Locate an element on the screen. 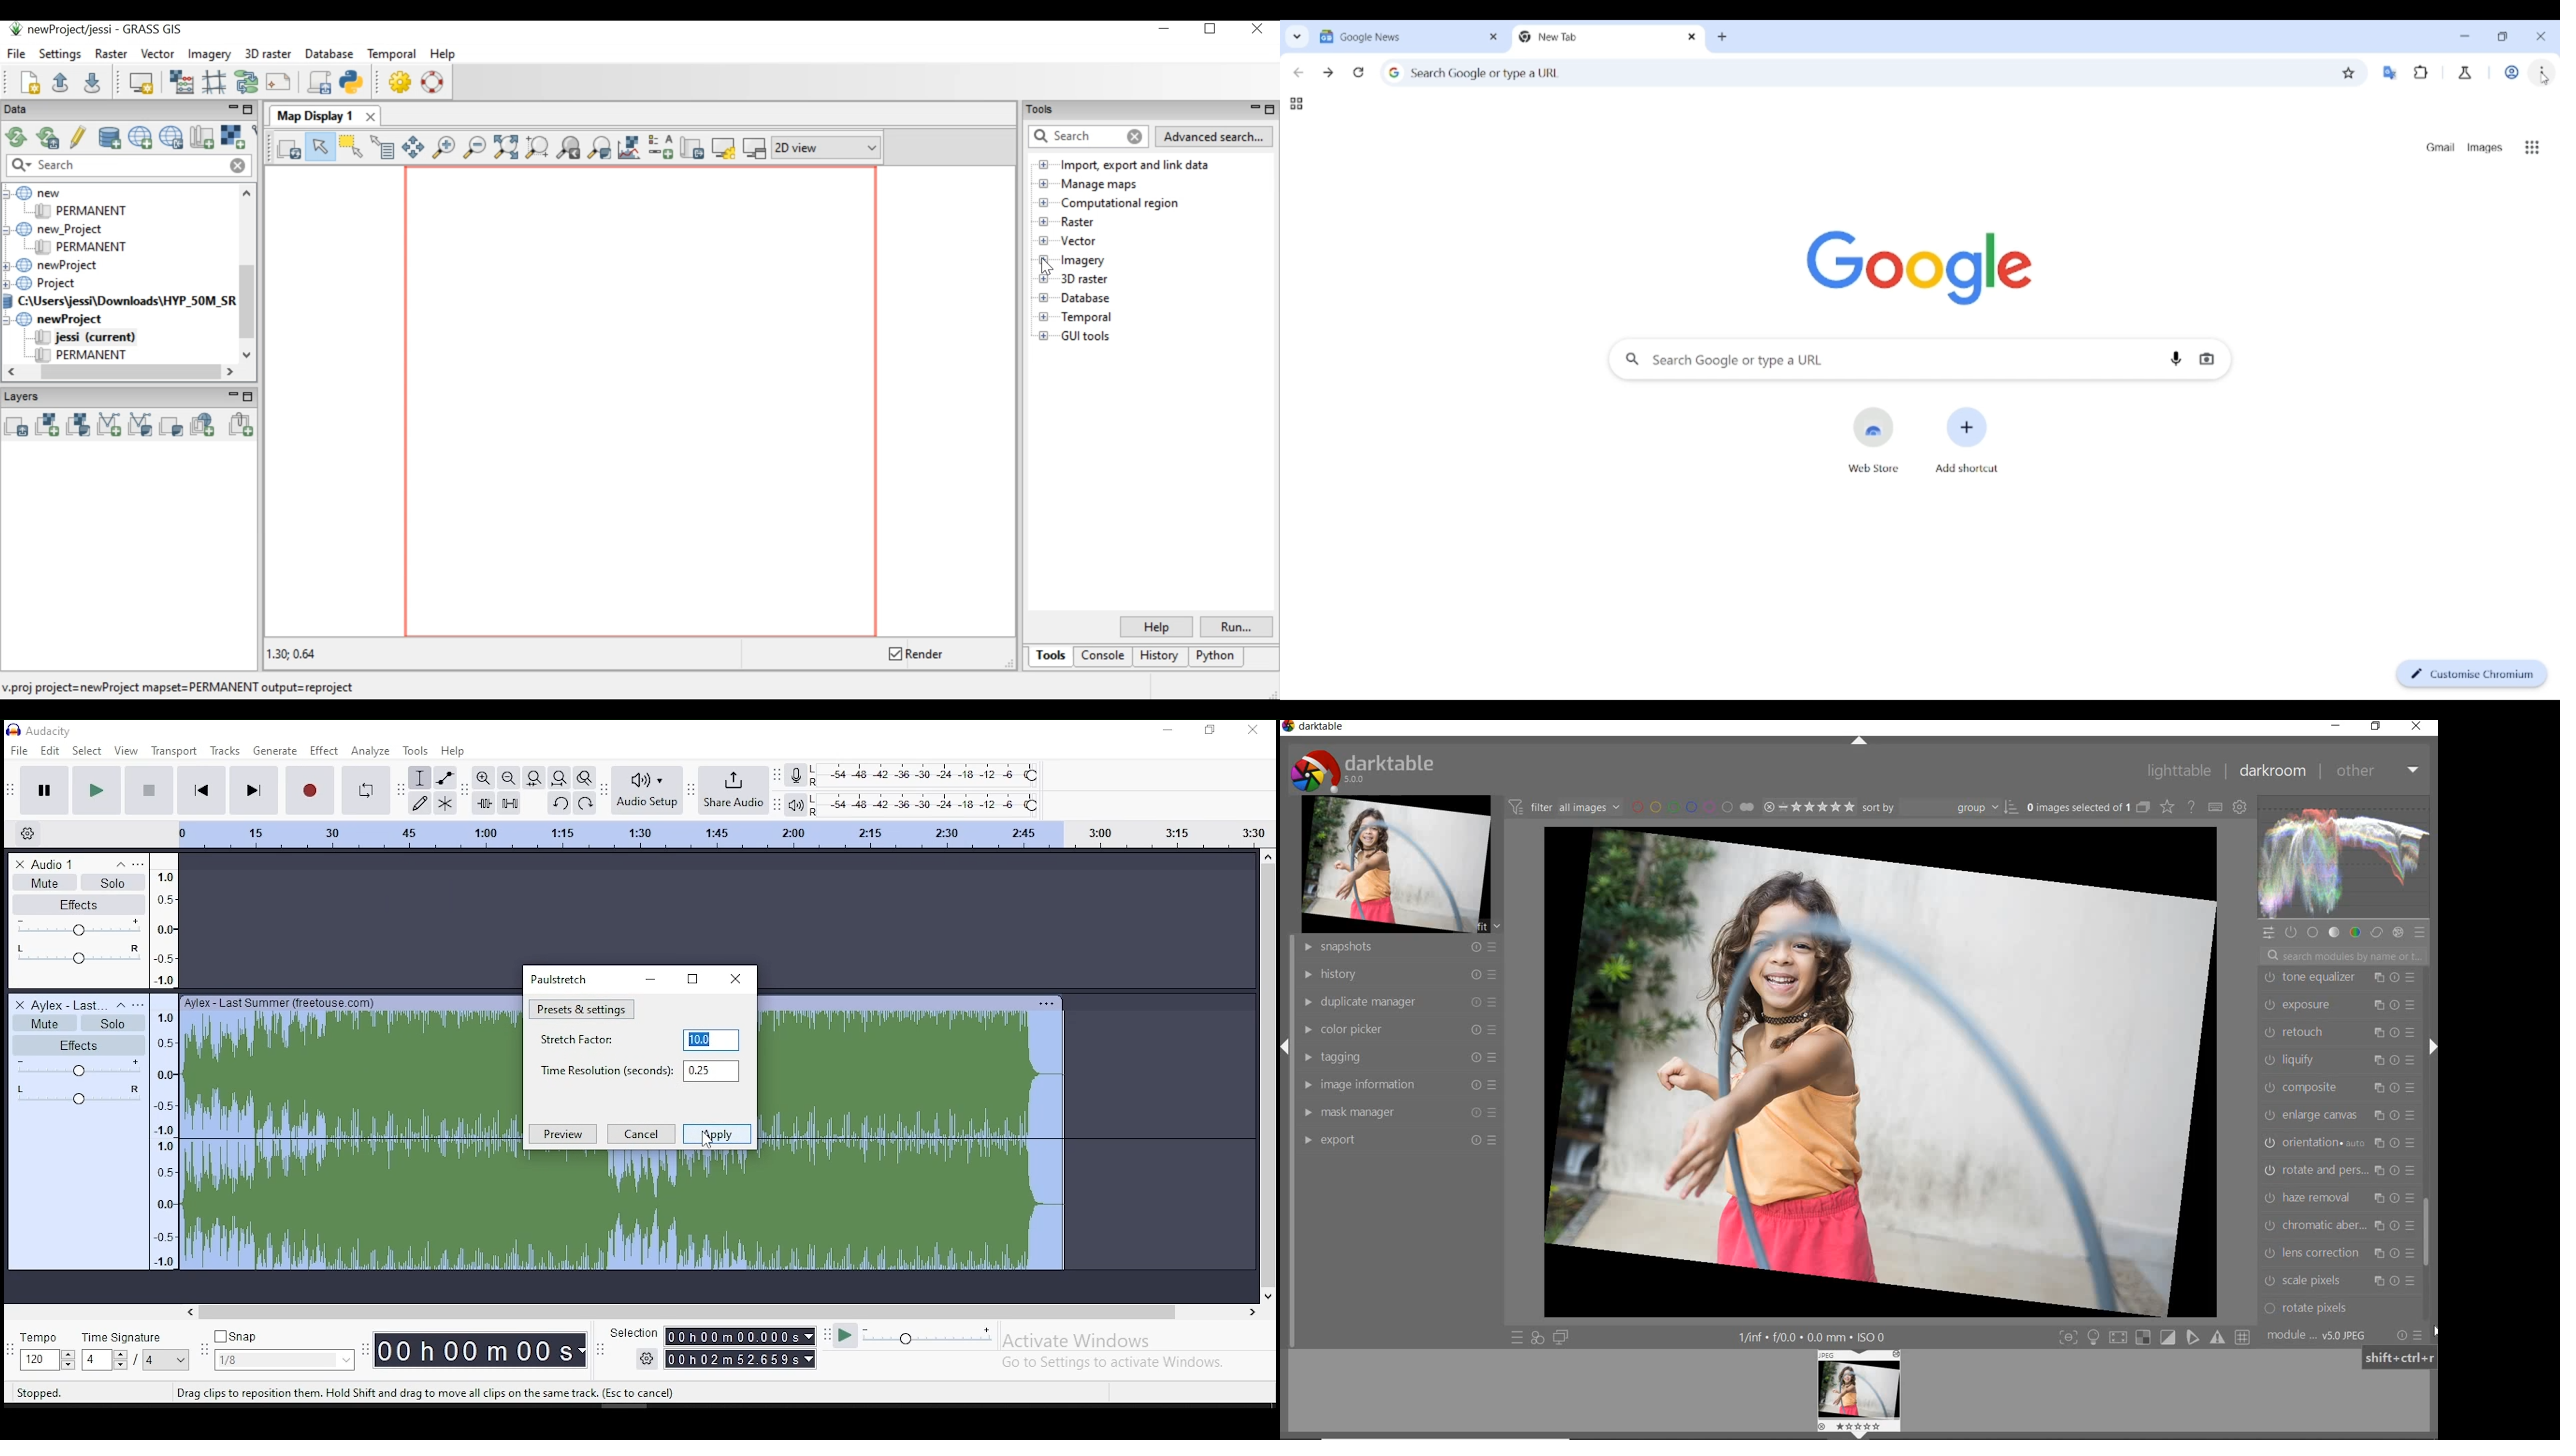  file is located at coordinates (19, 750).